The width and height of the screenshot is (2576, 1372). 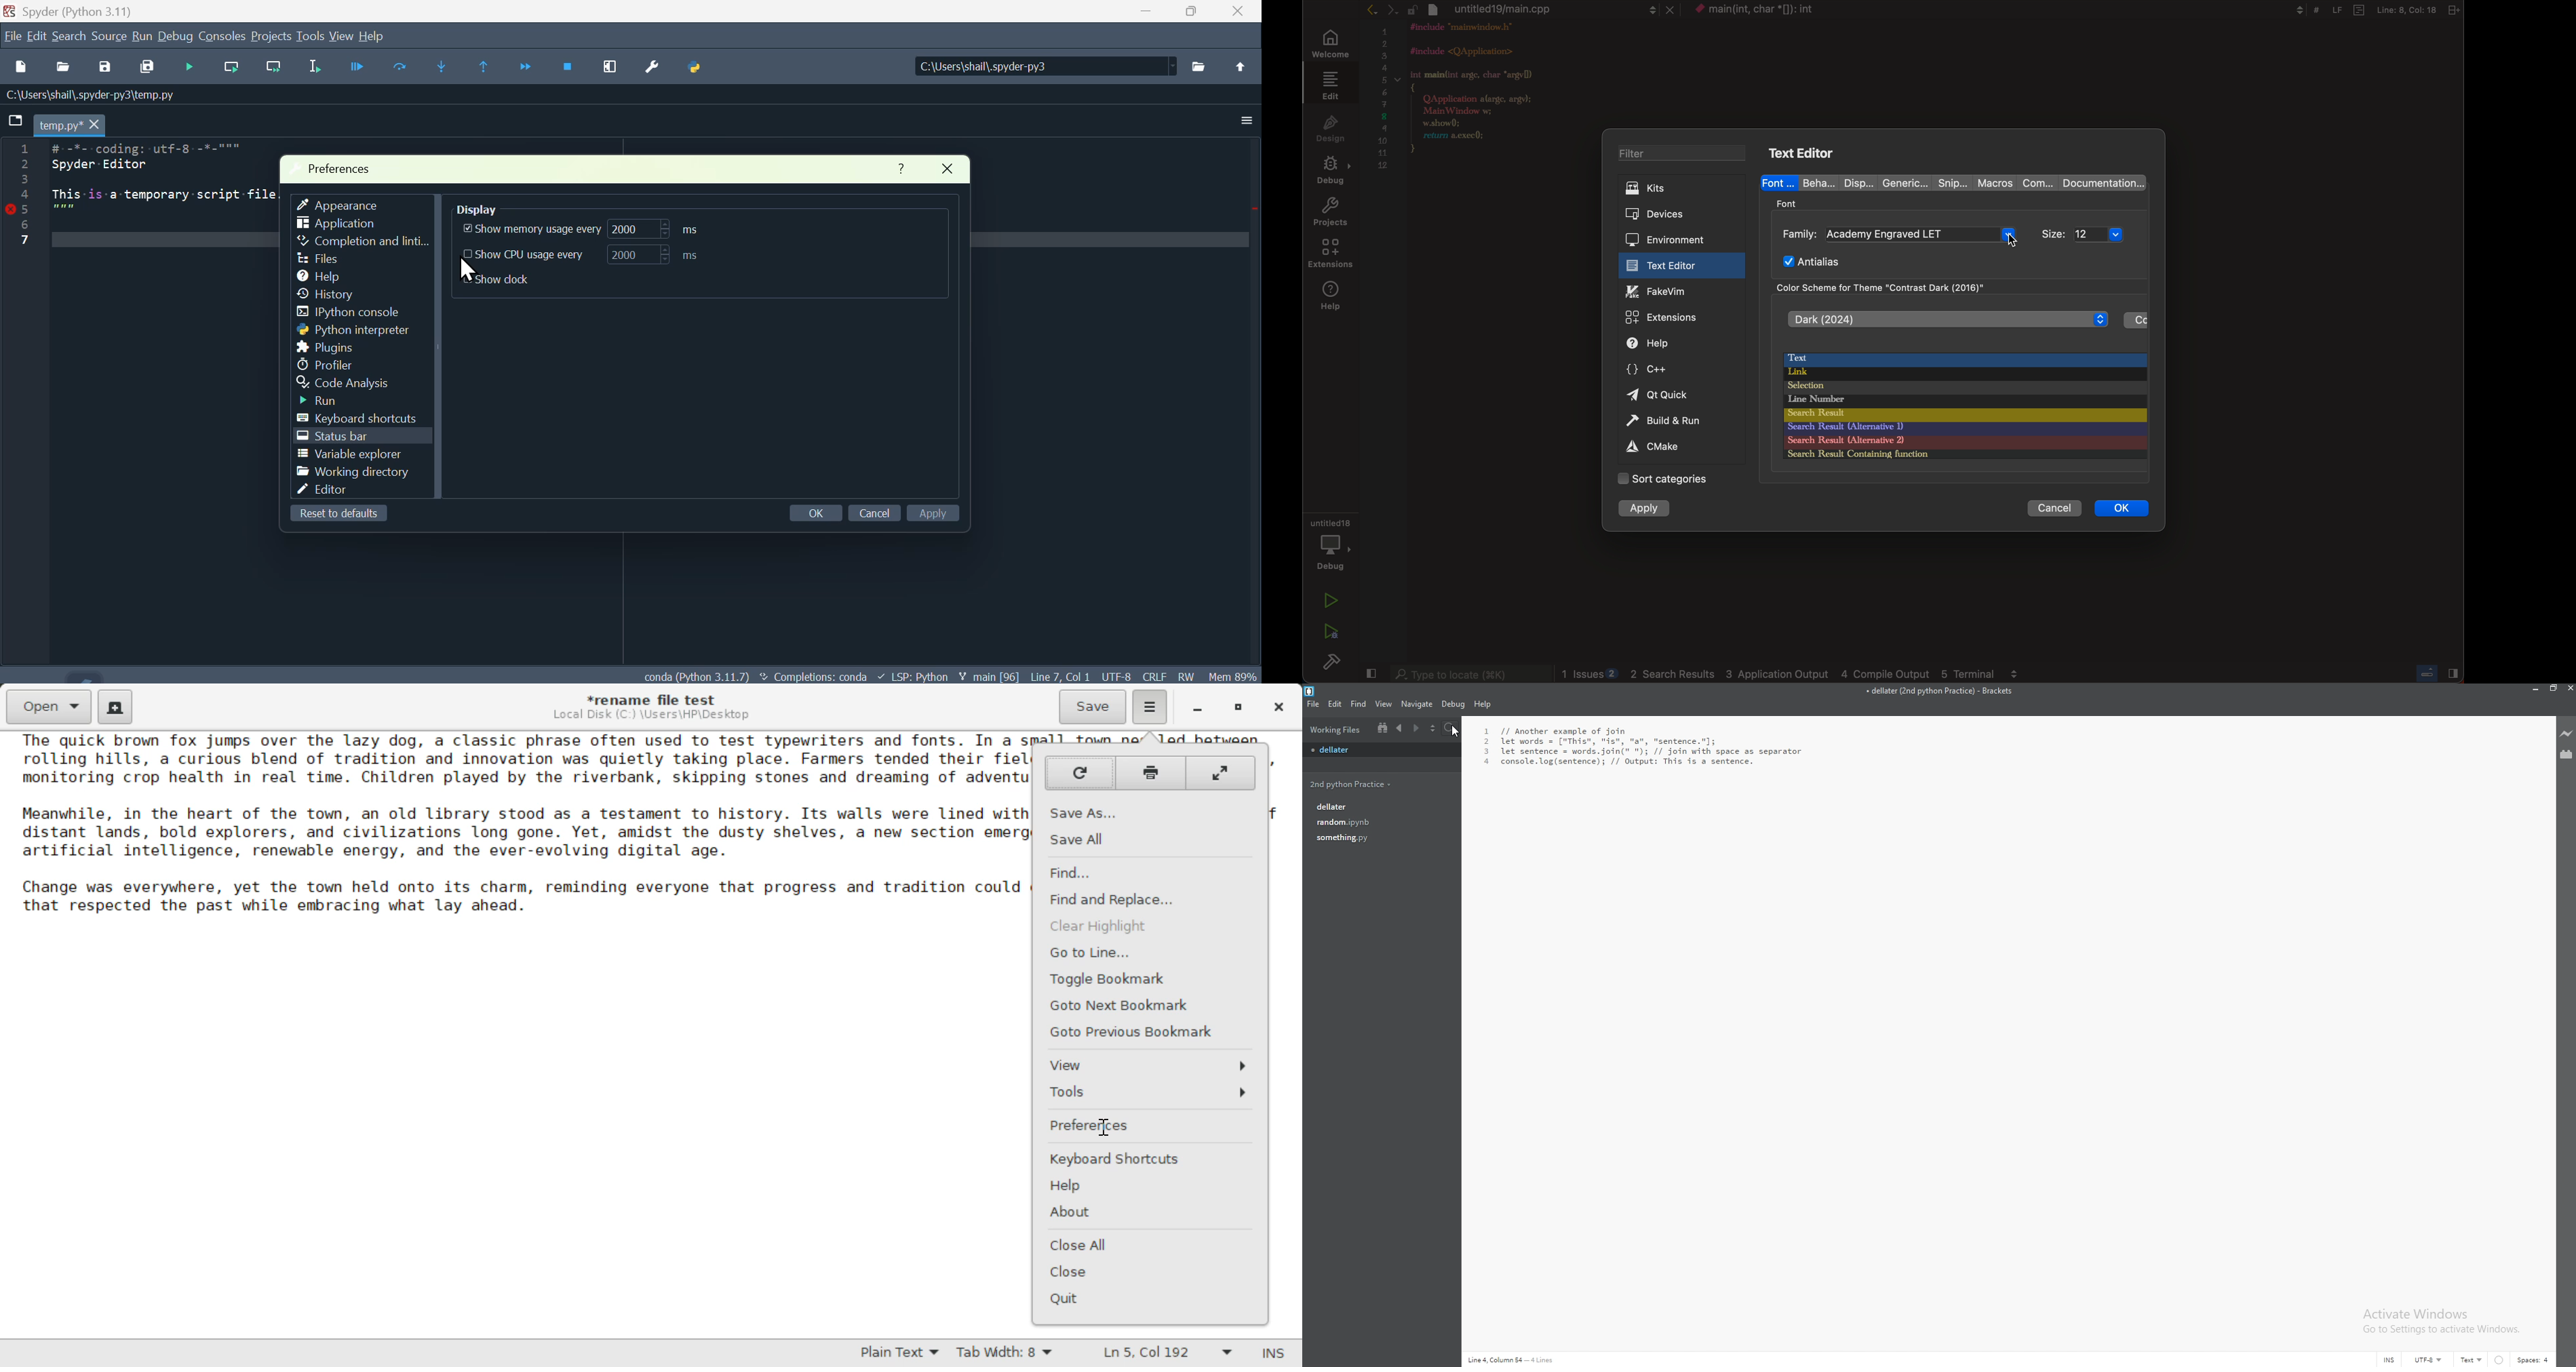 What do you see at coordinates (940, 515) in the screenshot?
I see `Apply` at bounding box center [940, 515].